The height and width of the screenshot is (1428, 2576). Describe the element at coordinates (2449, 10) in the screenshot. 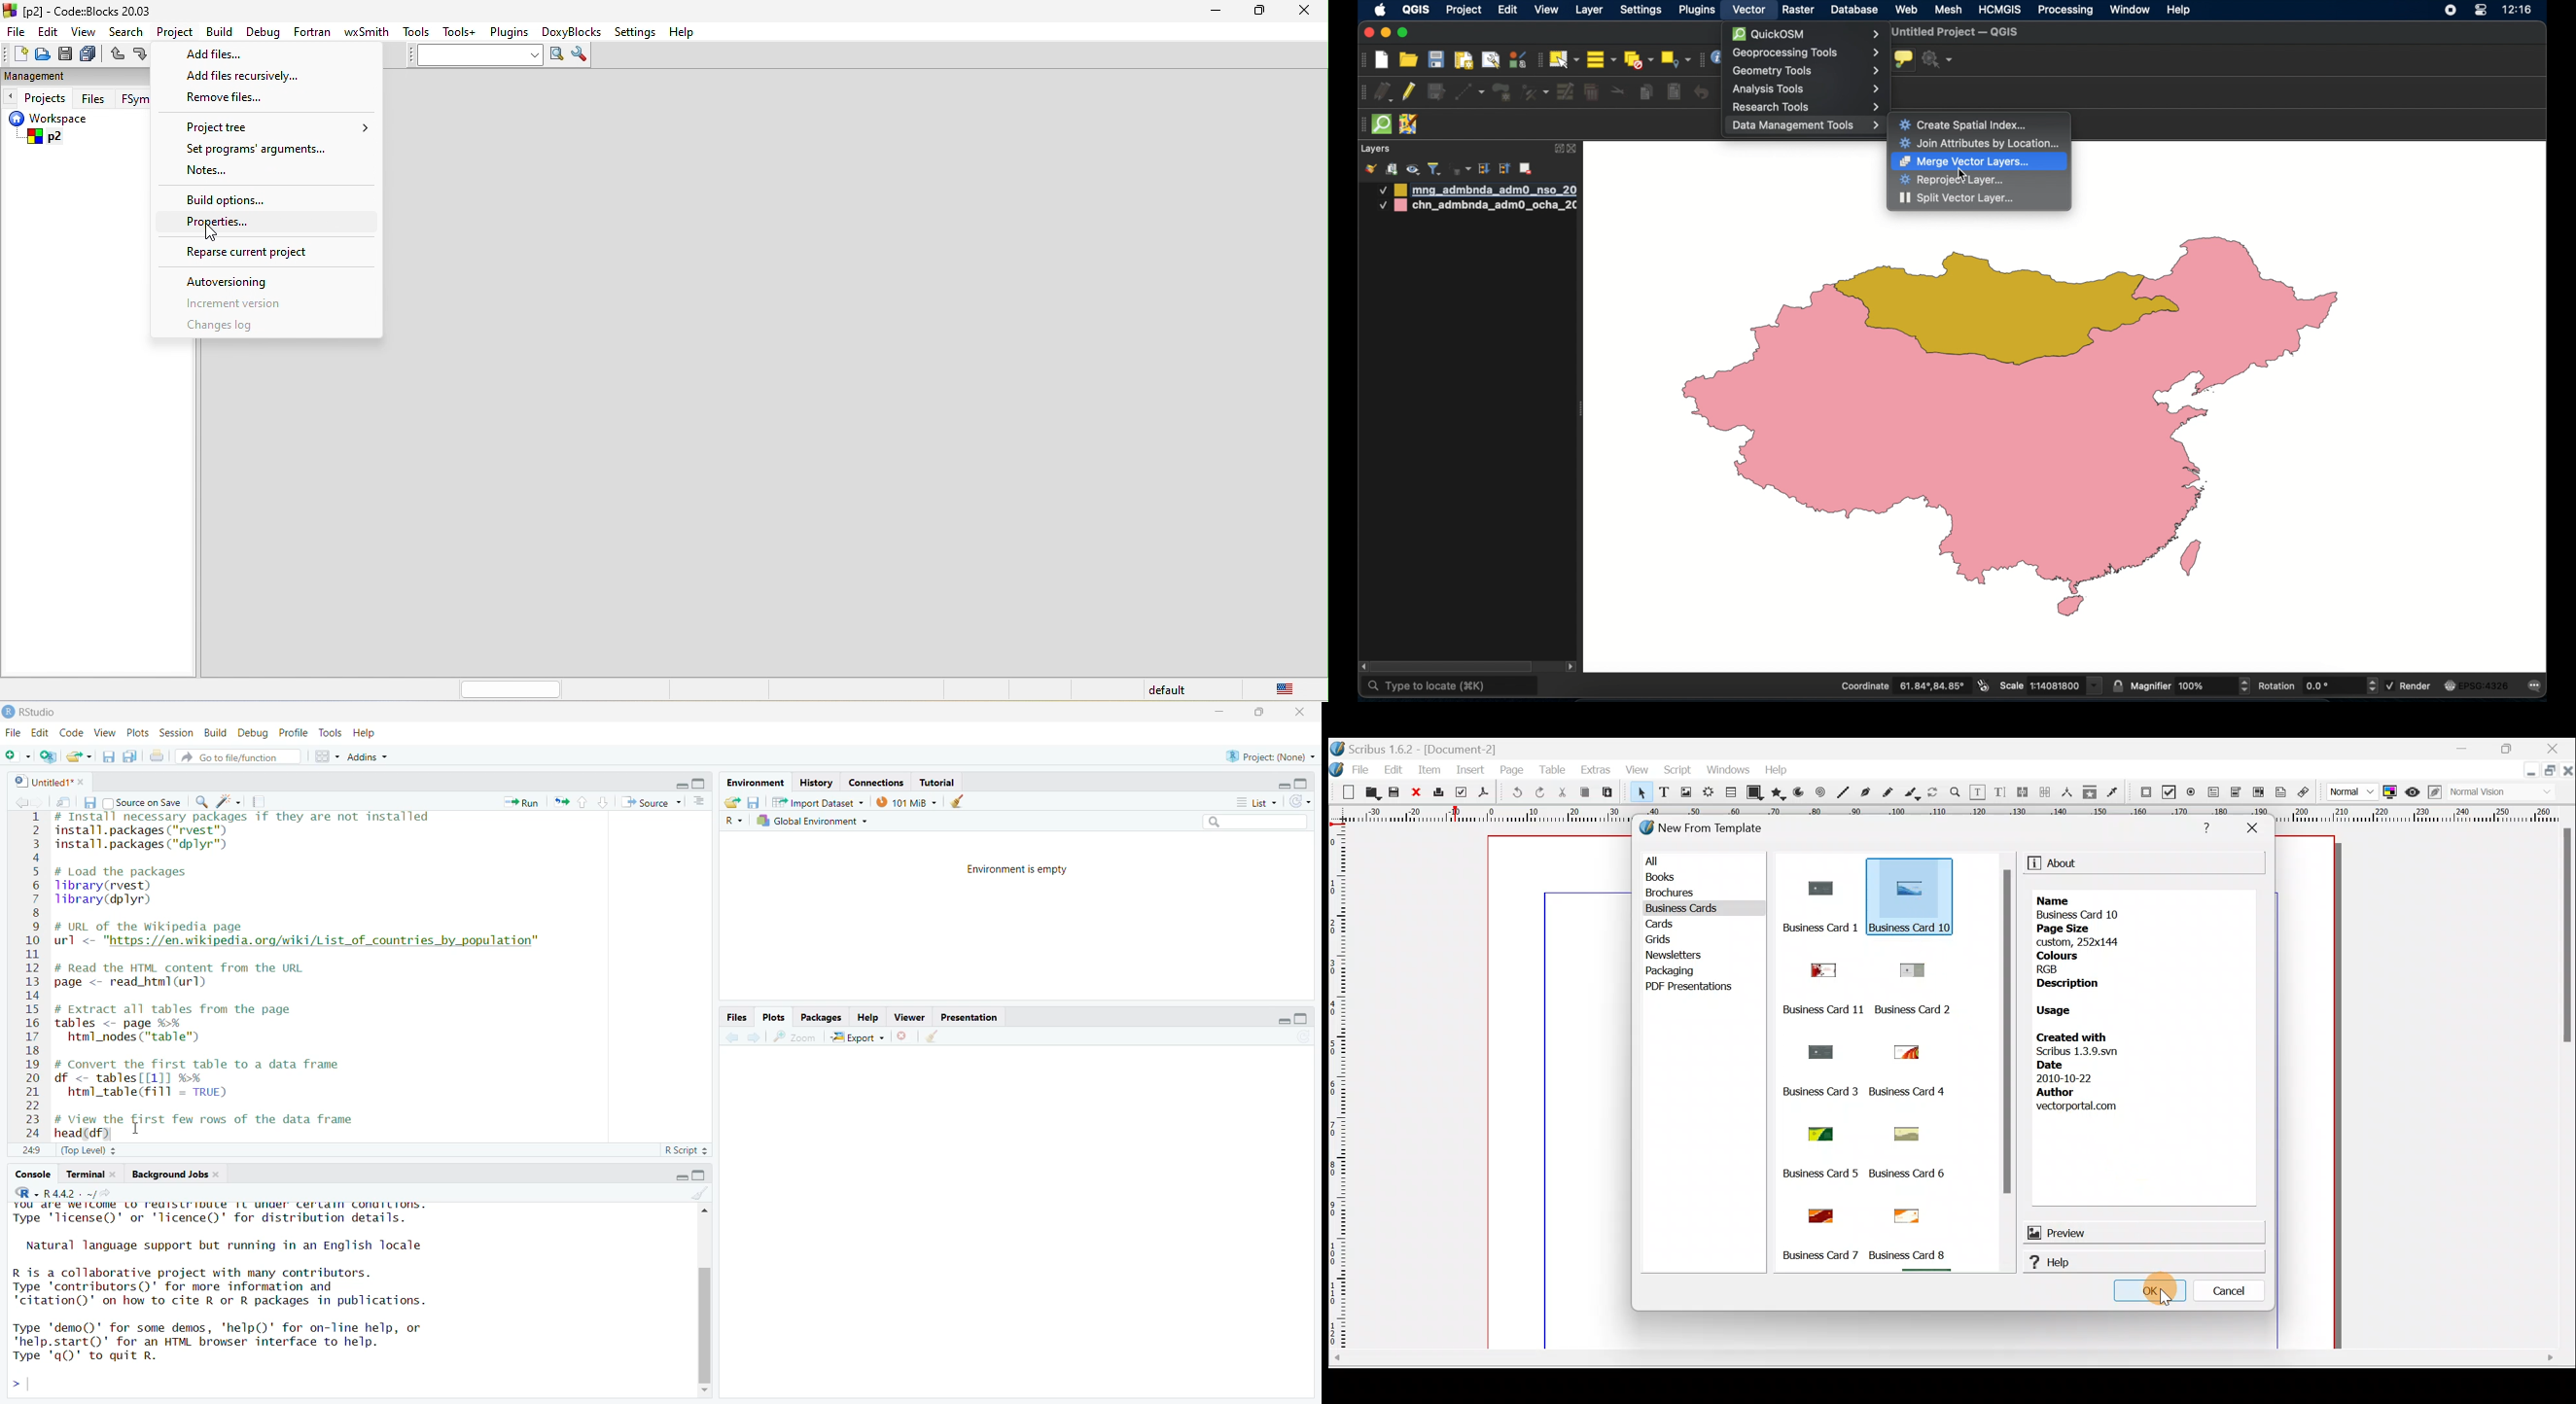

I see `screen recorder icon` at that location.